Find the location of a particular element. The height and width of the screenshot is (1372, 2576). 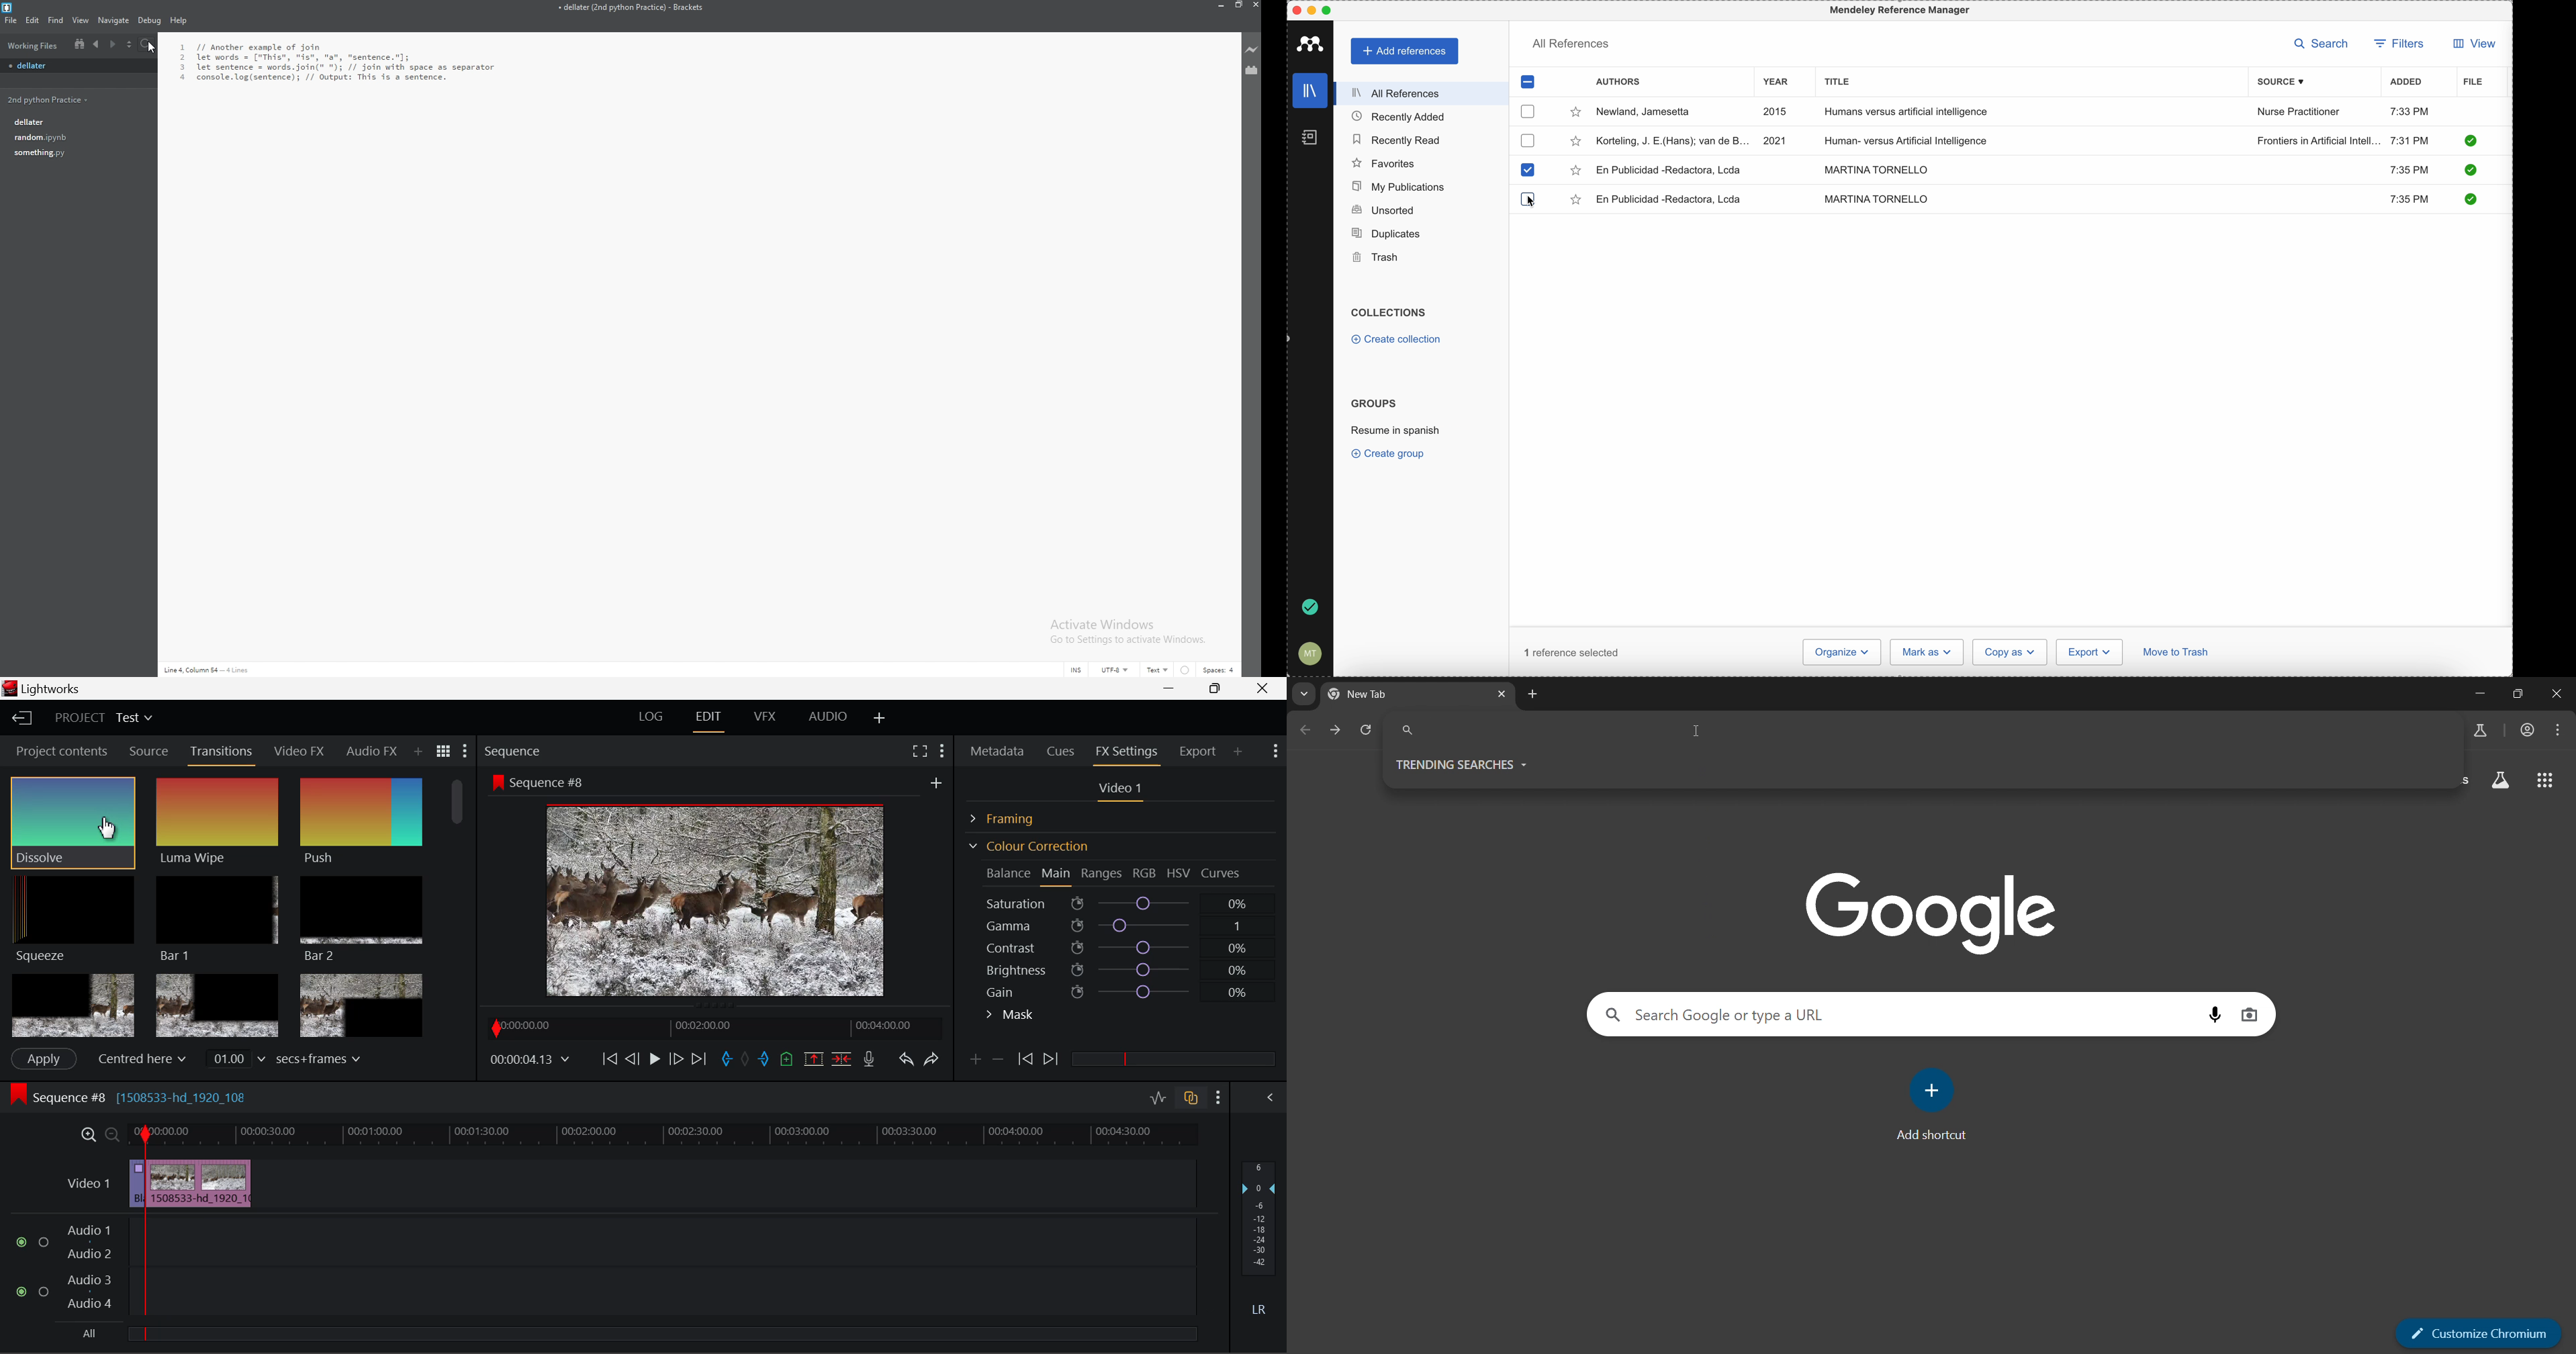

Back to Homepage is located at coordinates (17, 719).